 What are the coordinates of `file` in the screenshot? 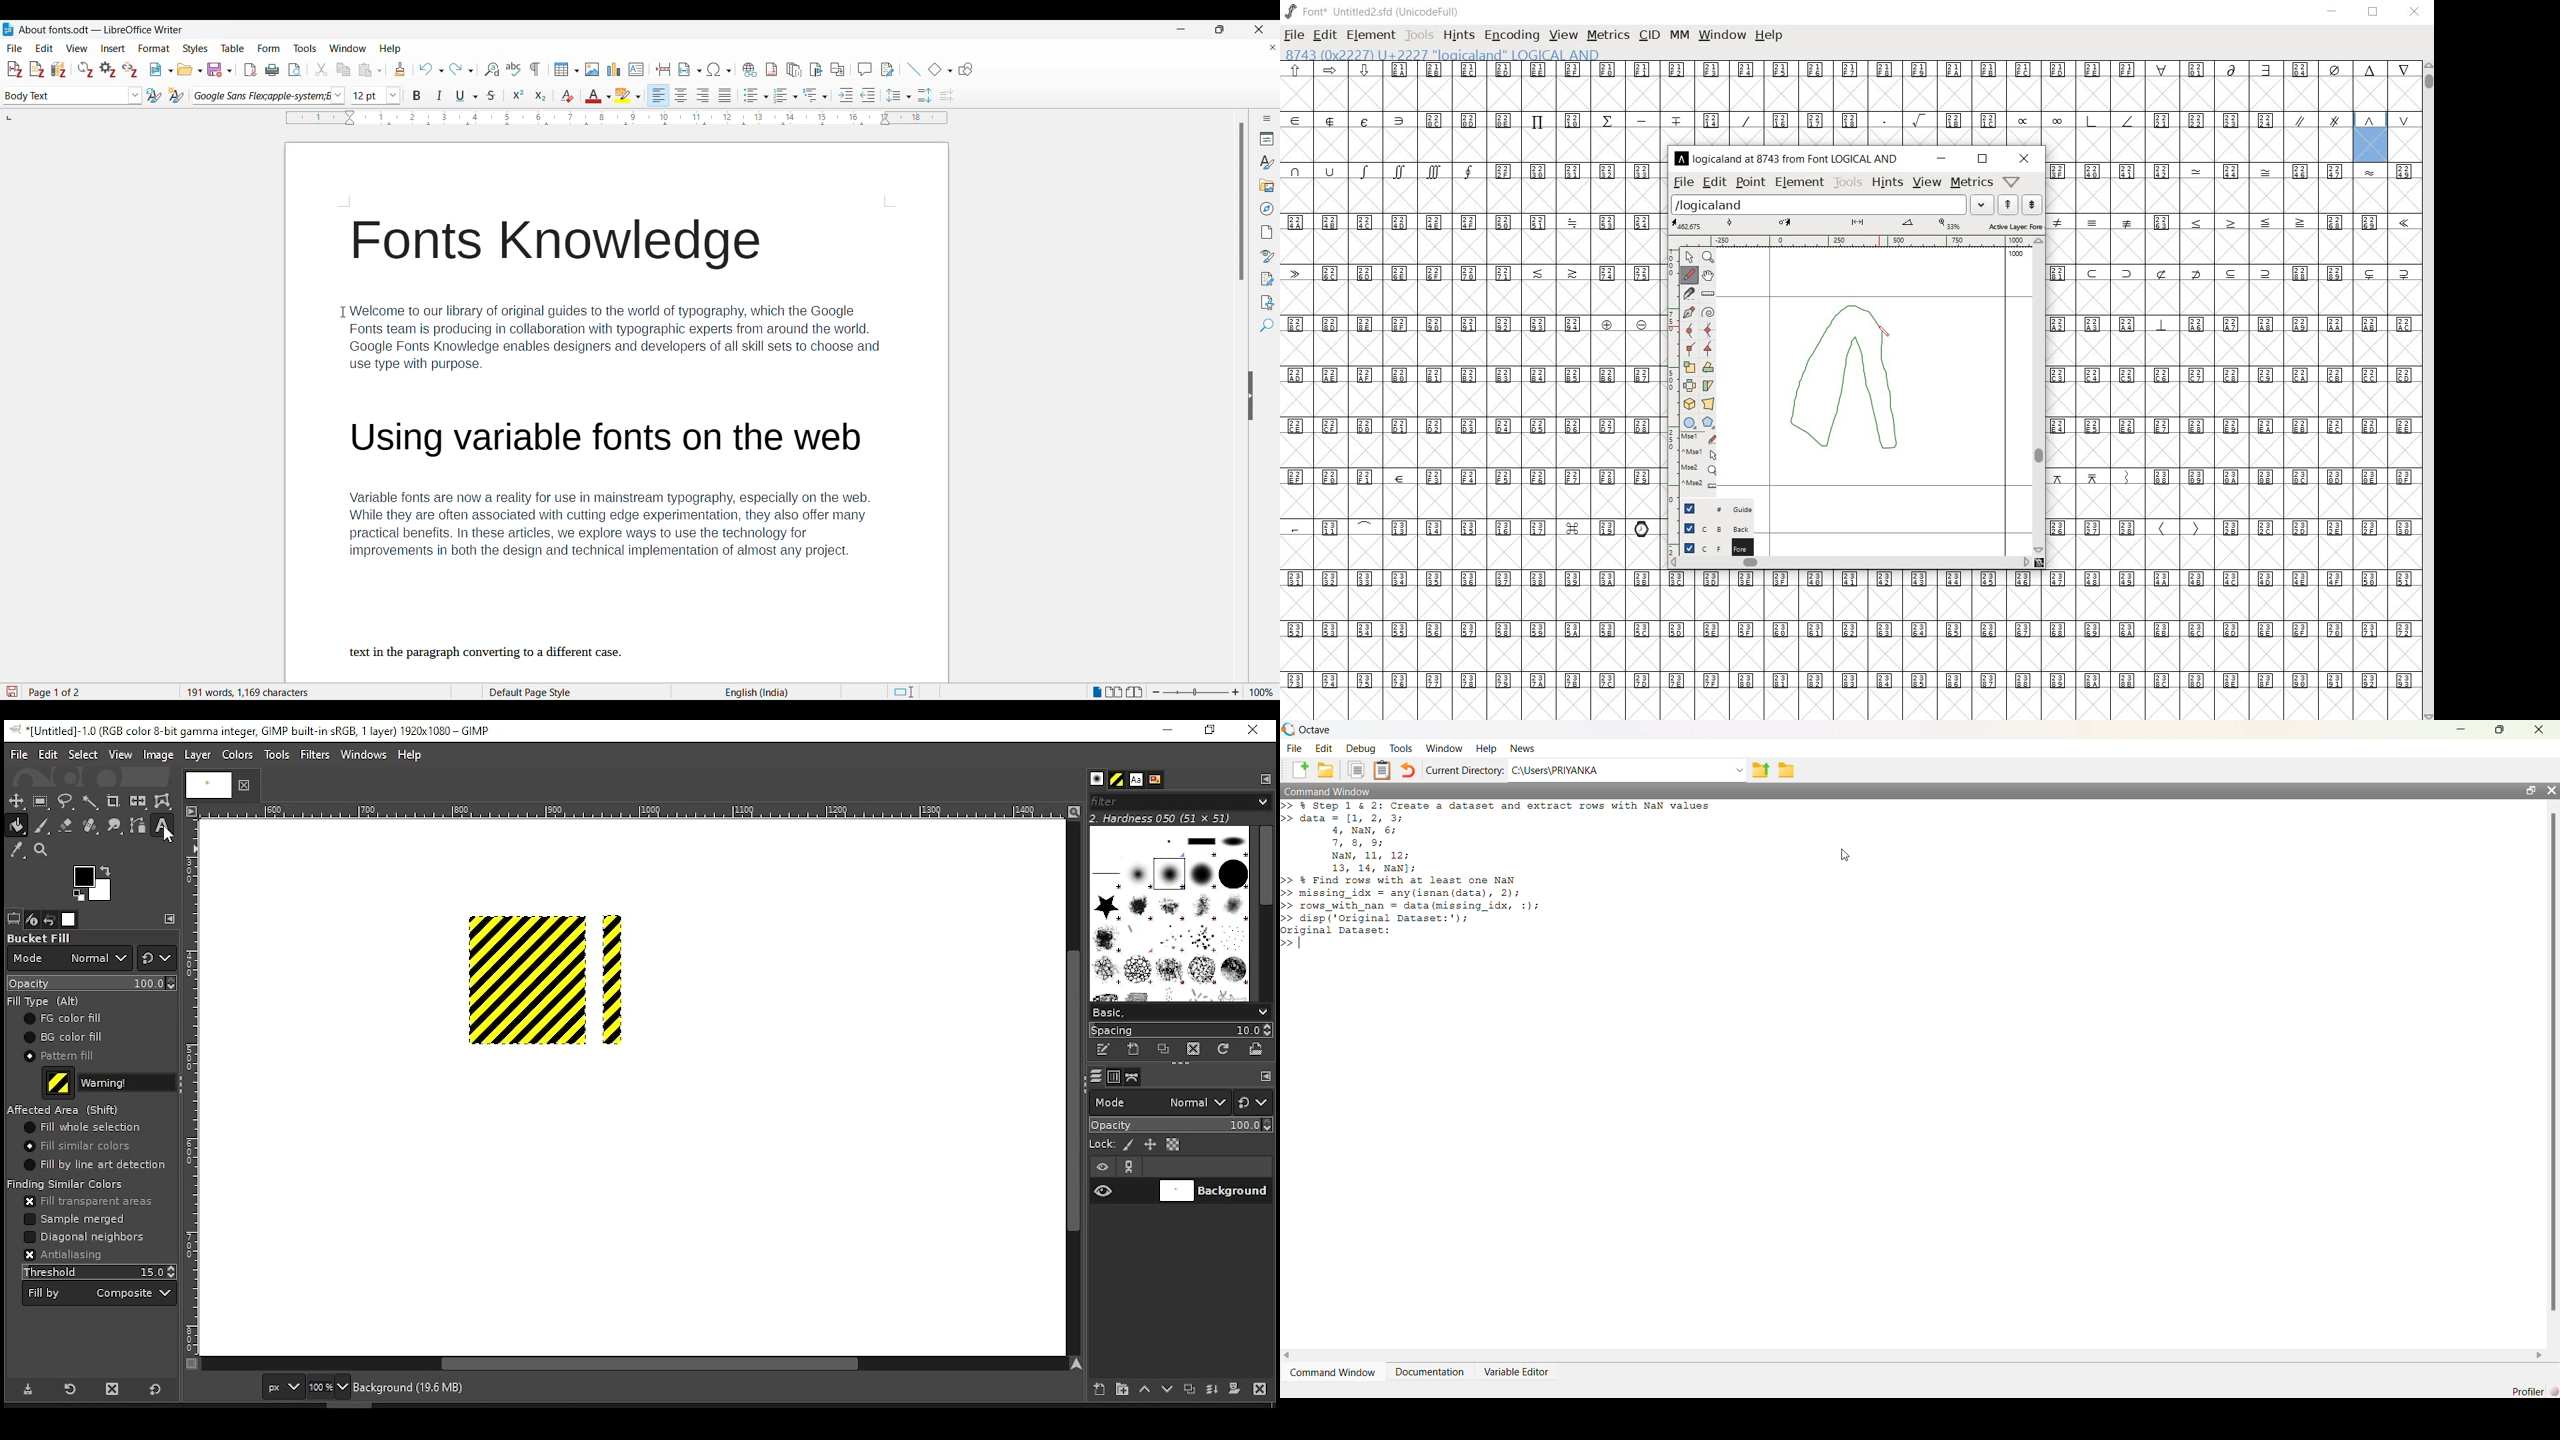 It's located at (1294, 37).